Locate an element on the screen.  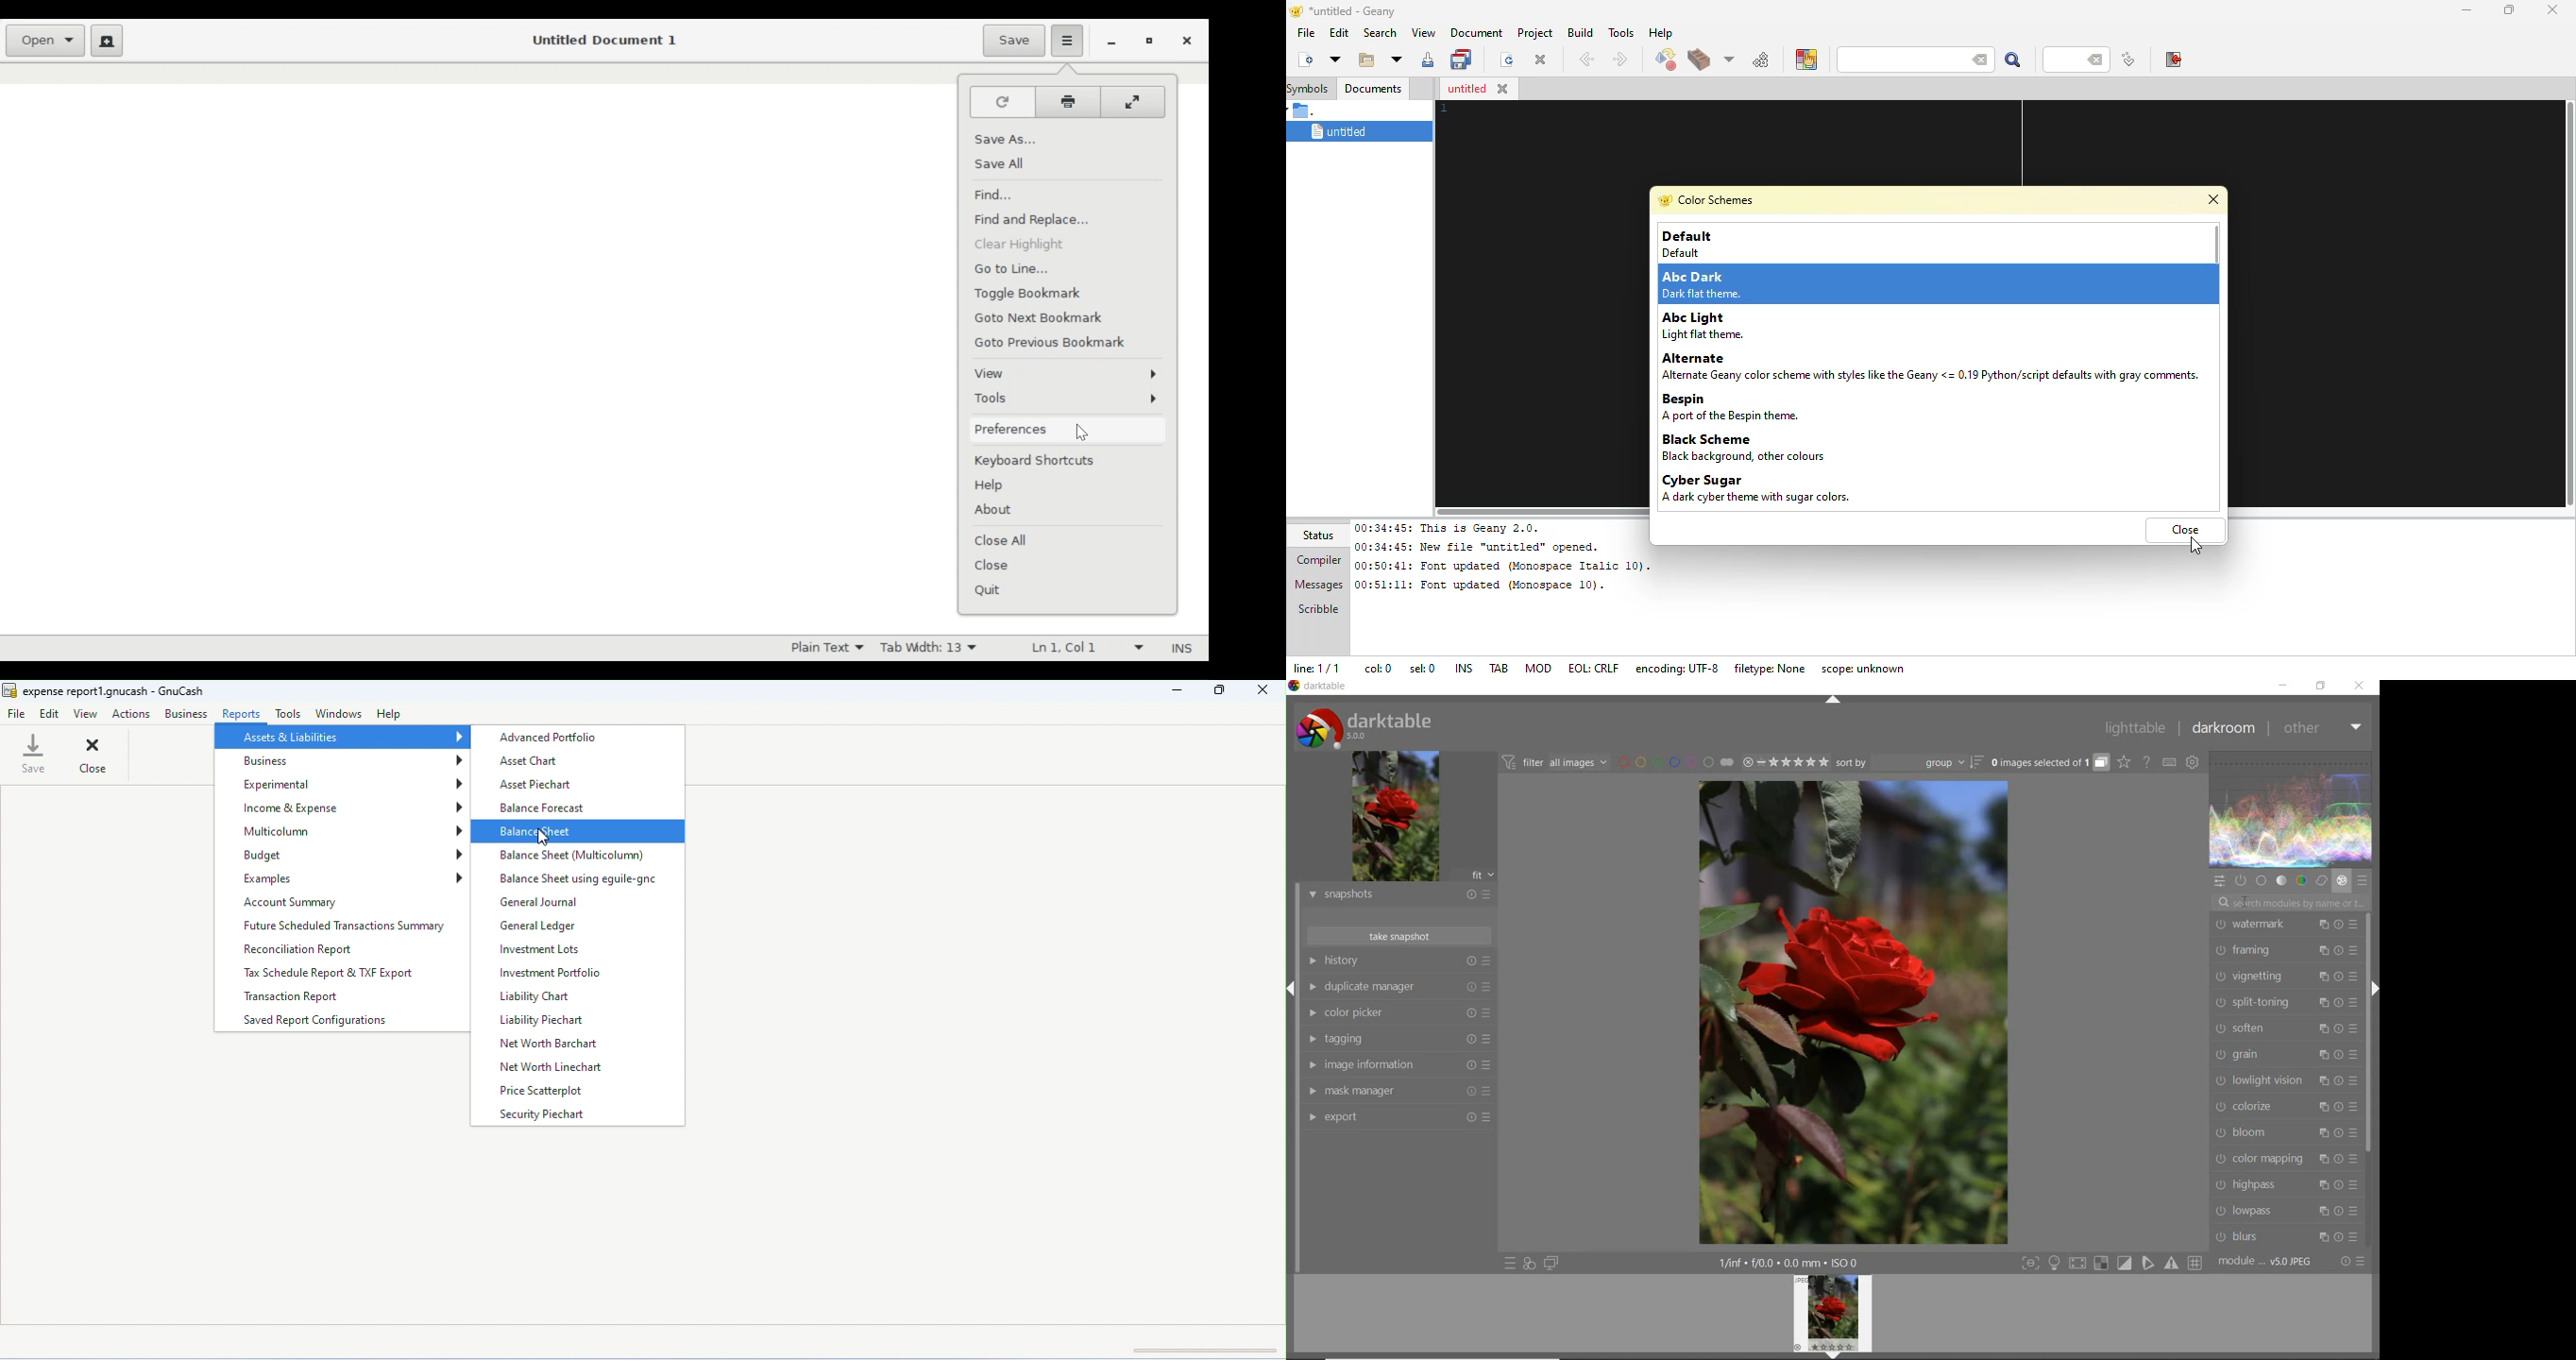
choose more is located at coordinates (1727, 59).